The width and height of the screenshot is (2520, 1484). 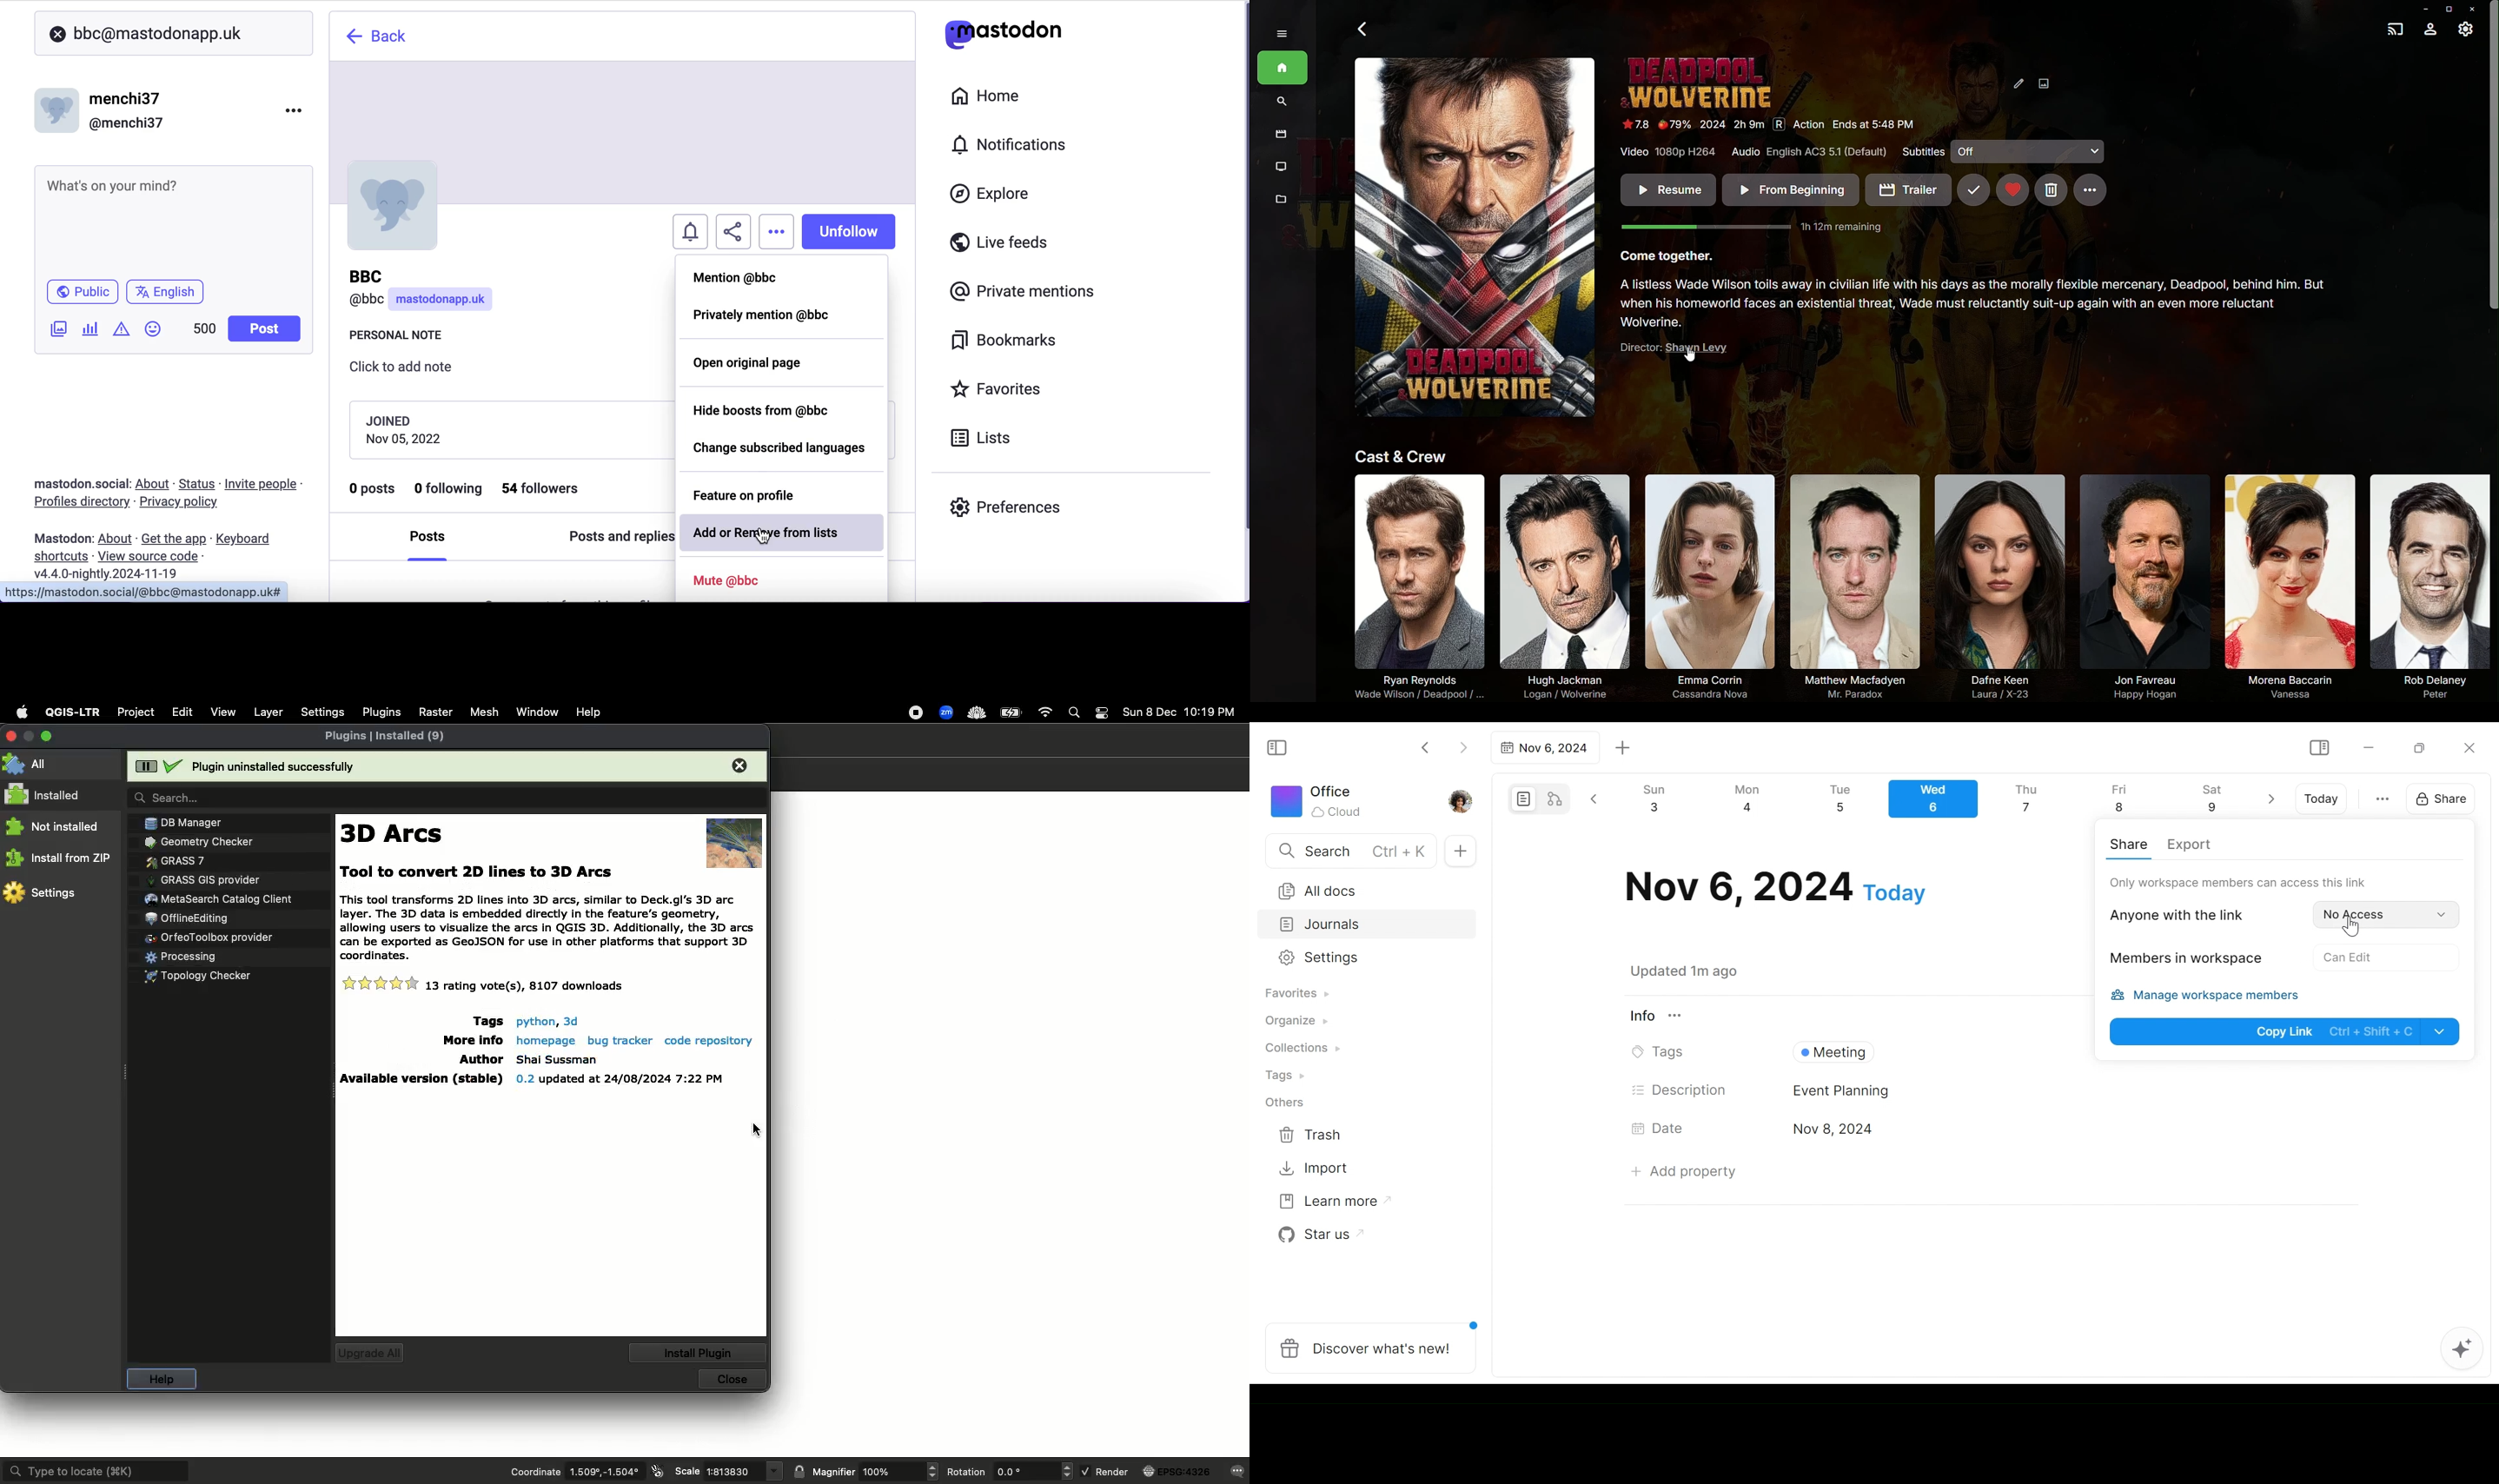 I want to click on add or remove from lists, so click(x=779, y=529).